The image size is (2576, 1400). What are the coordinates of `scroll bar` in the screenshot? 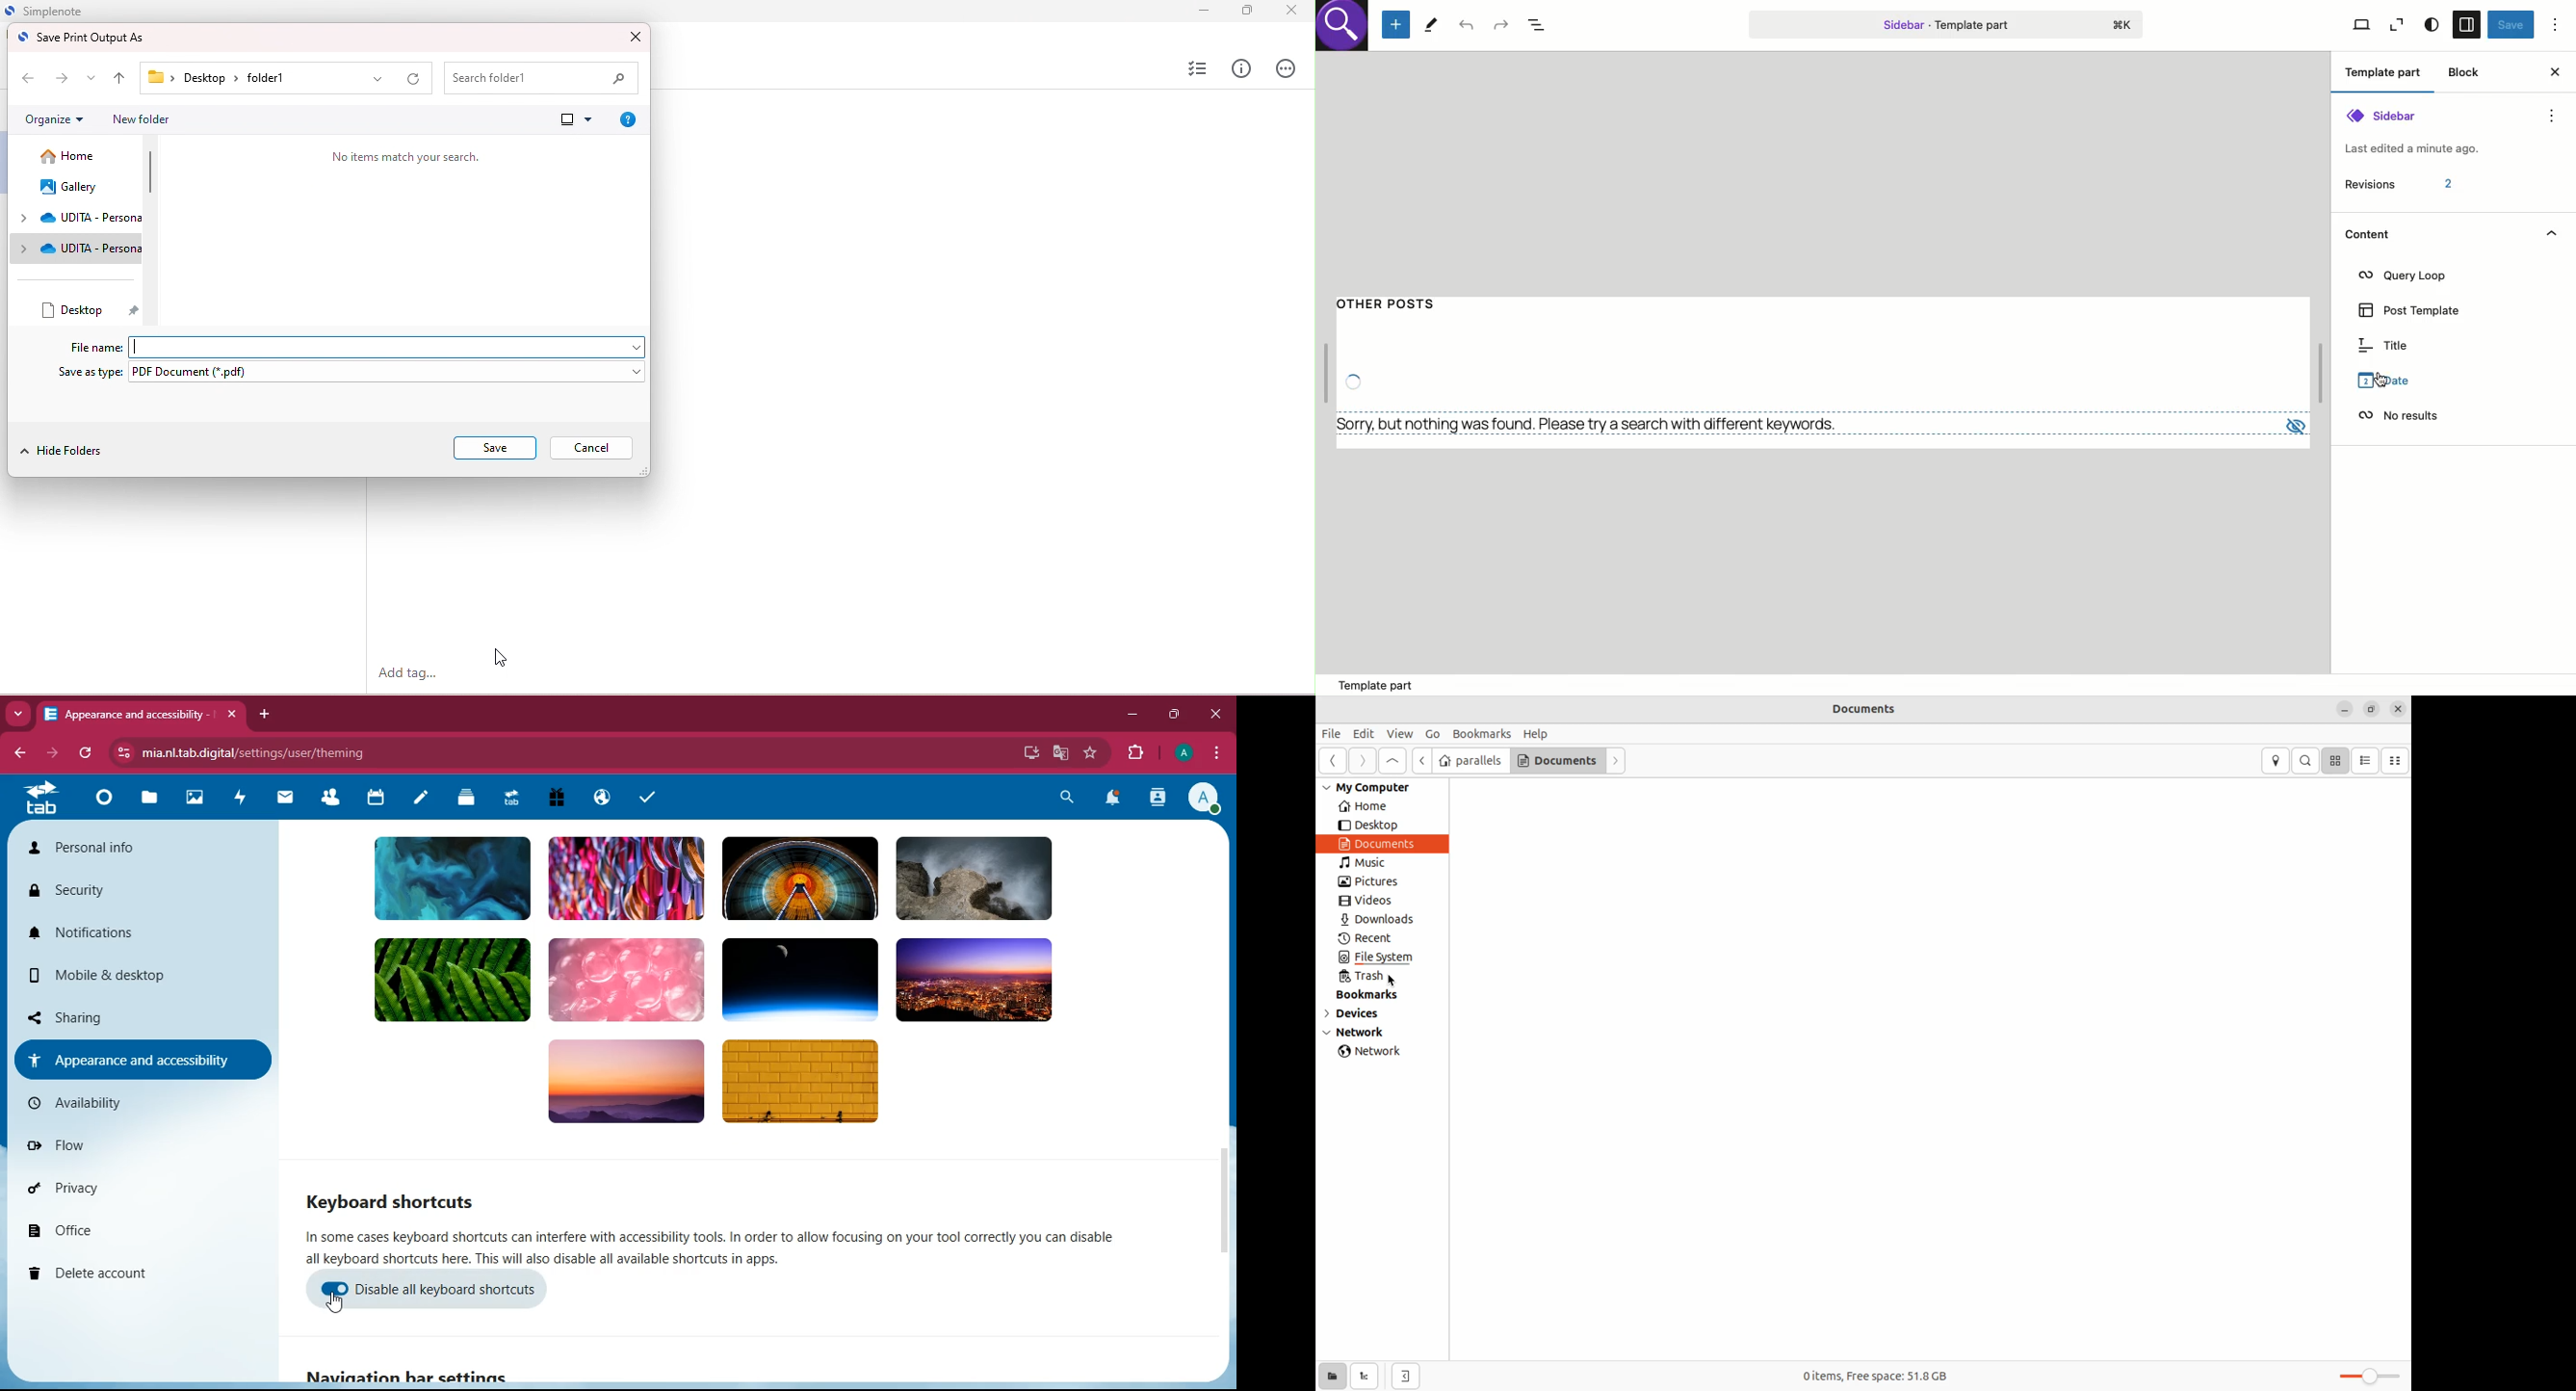 It's located at (1221, 1206).